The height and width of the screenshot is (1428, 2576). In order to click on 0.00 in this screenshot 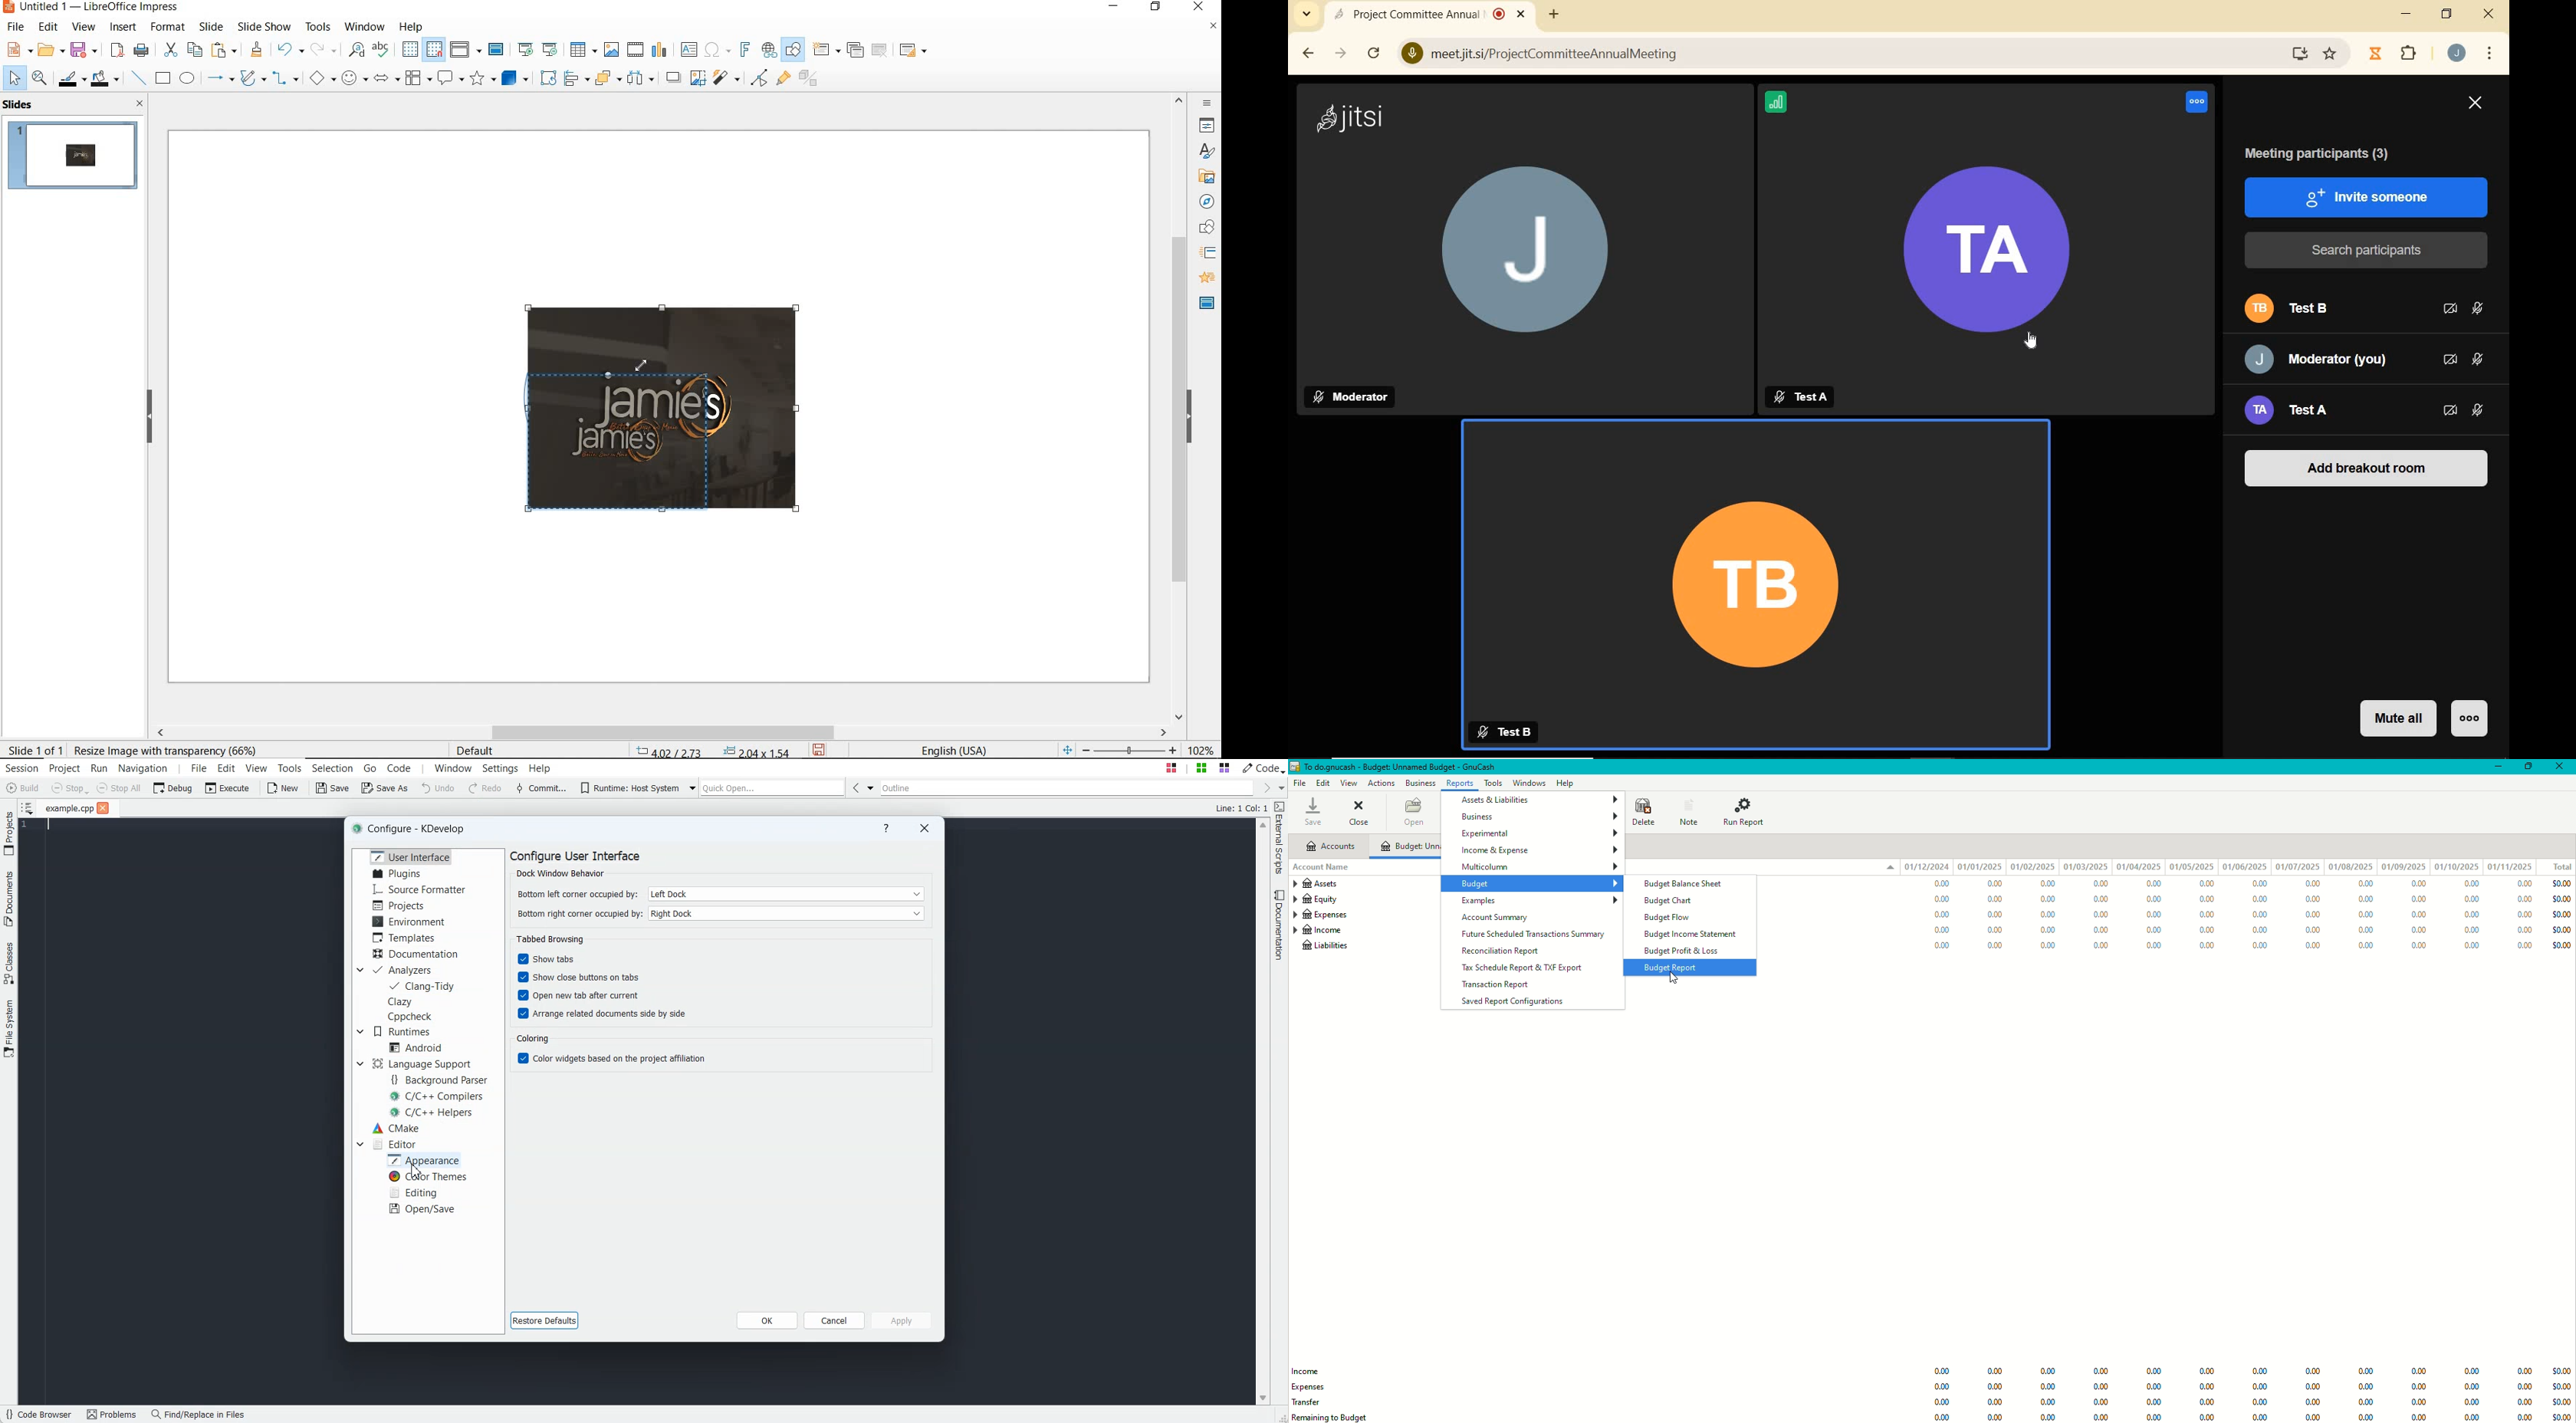, I will do `click(2471, 899)`.